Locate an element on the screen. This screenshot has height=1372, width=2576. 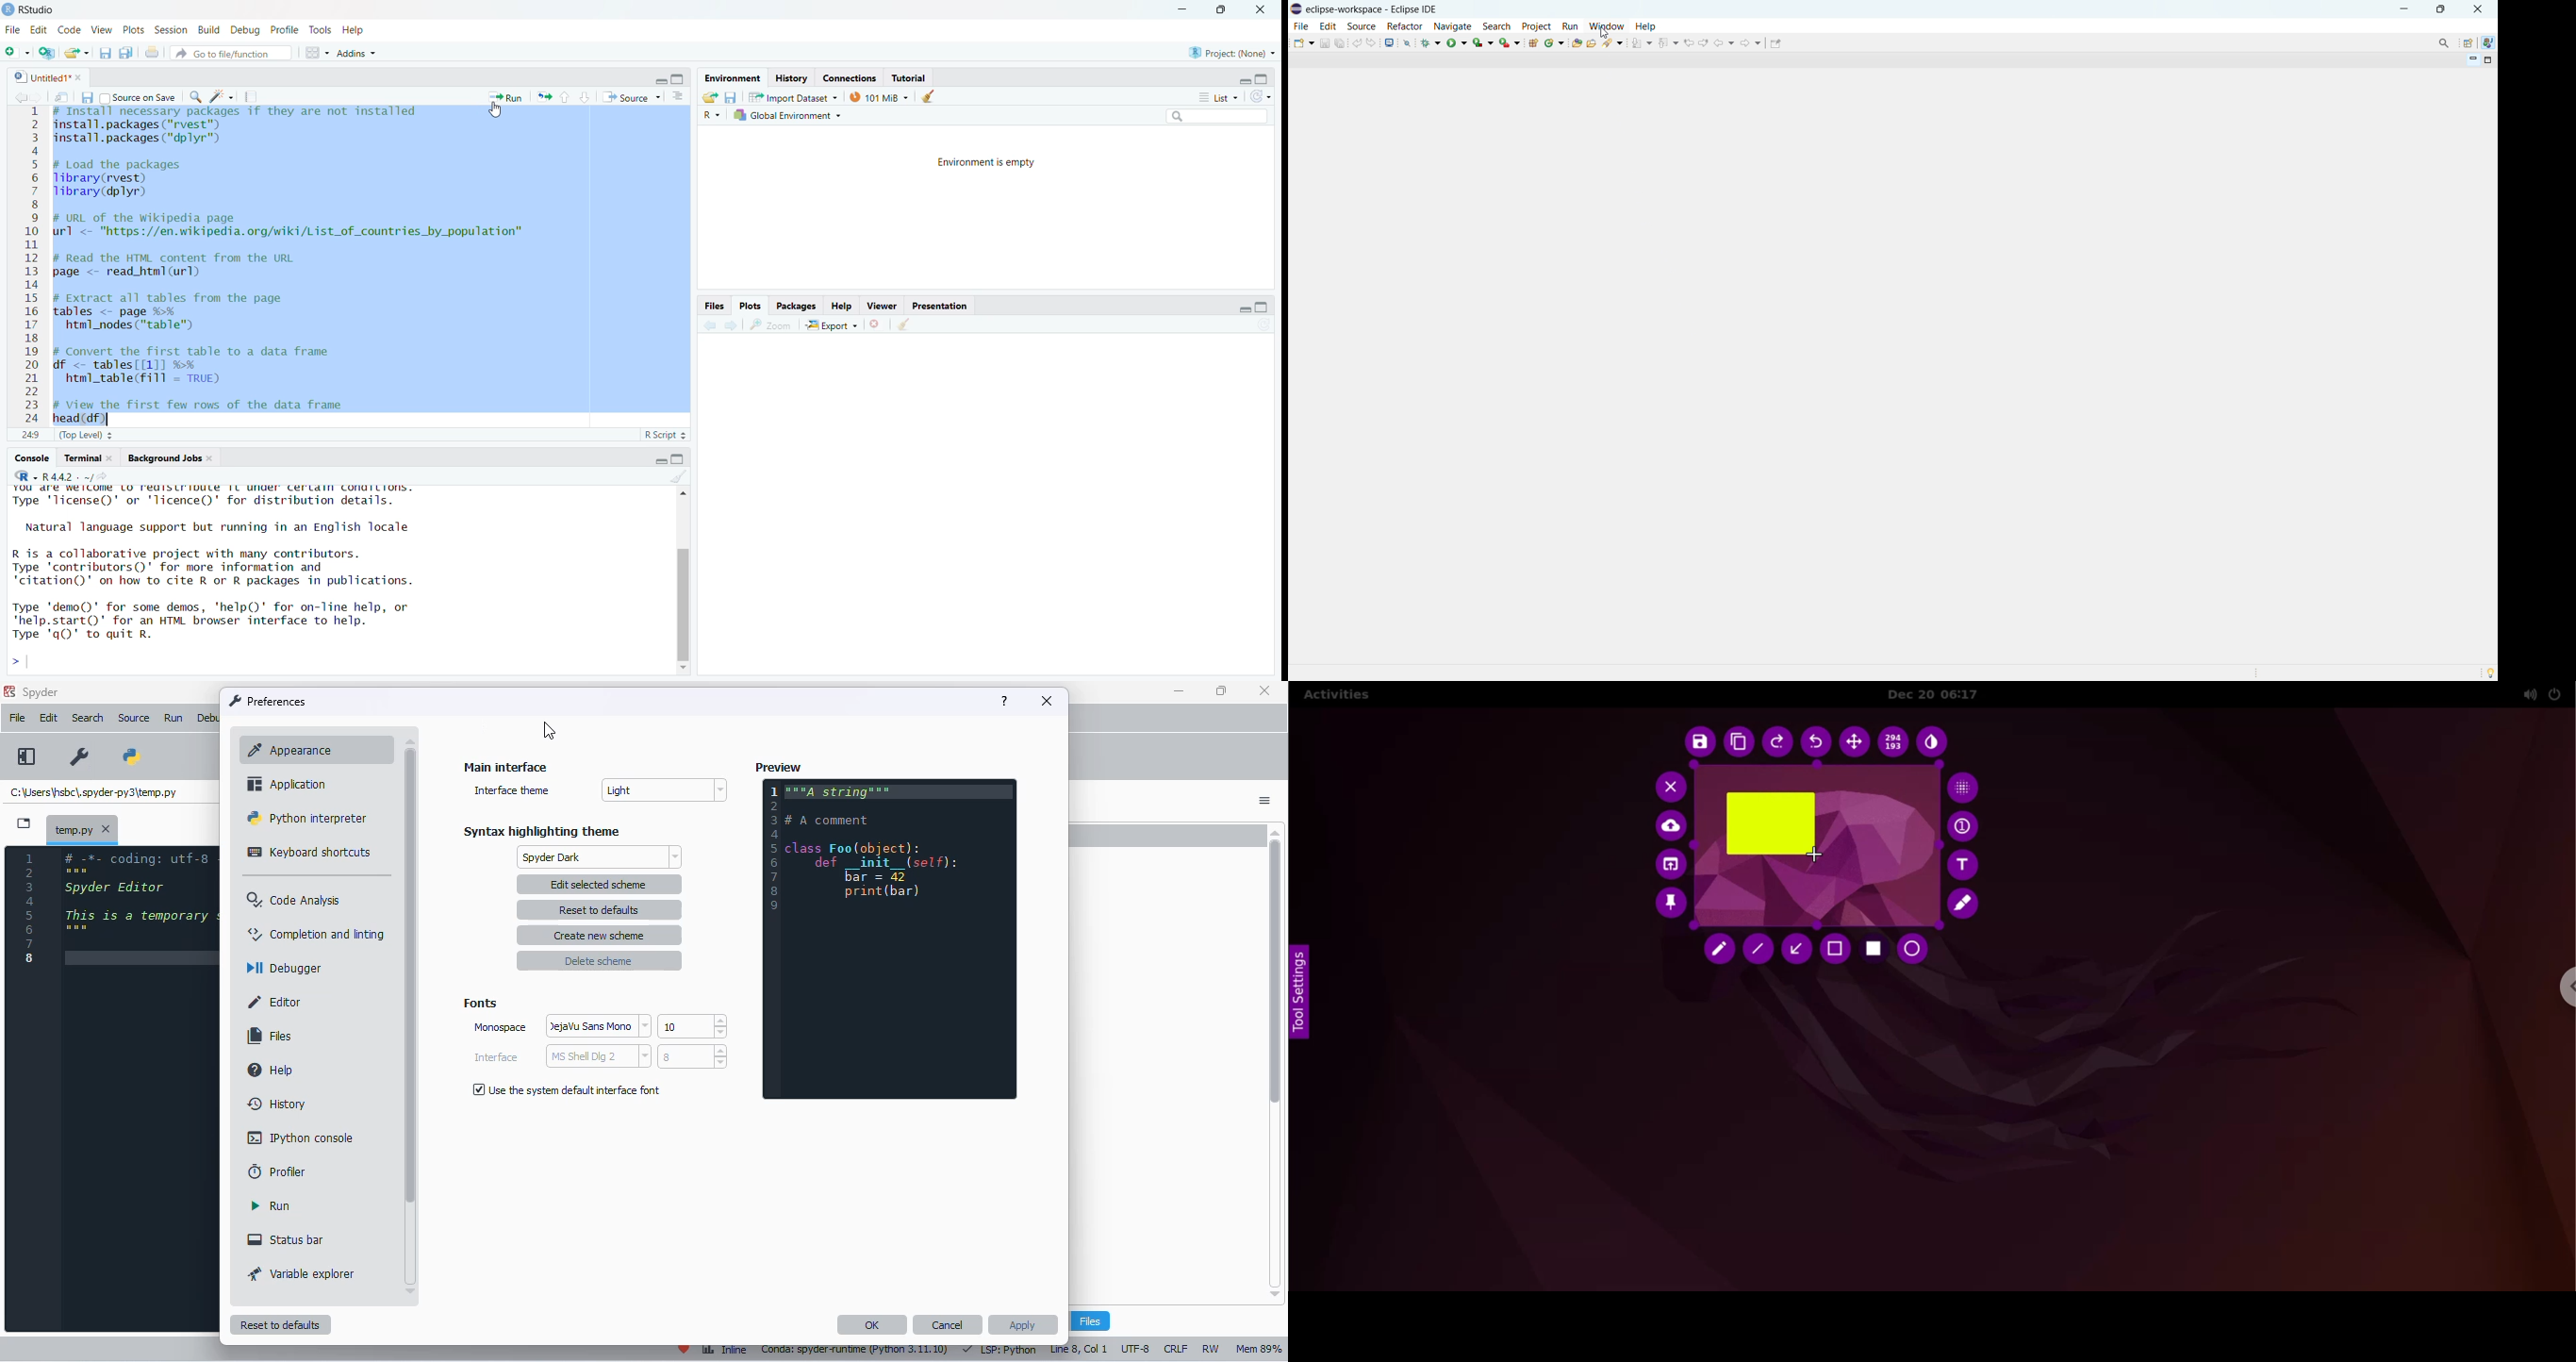
line 8, col 1 is located at coordinates (1078, 1349).